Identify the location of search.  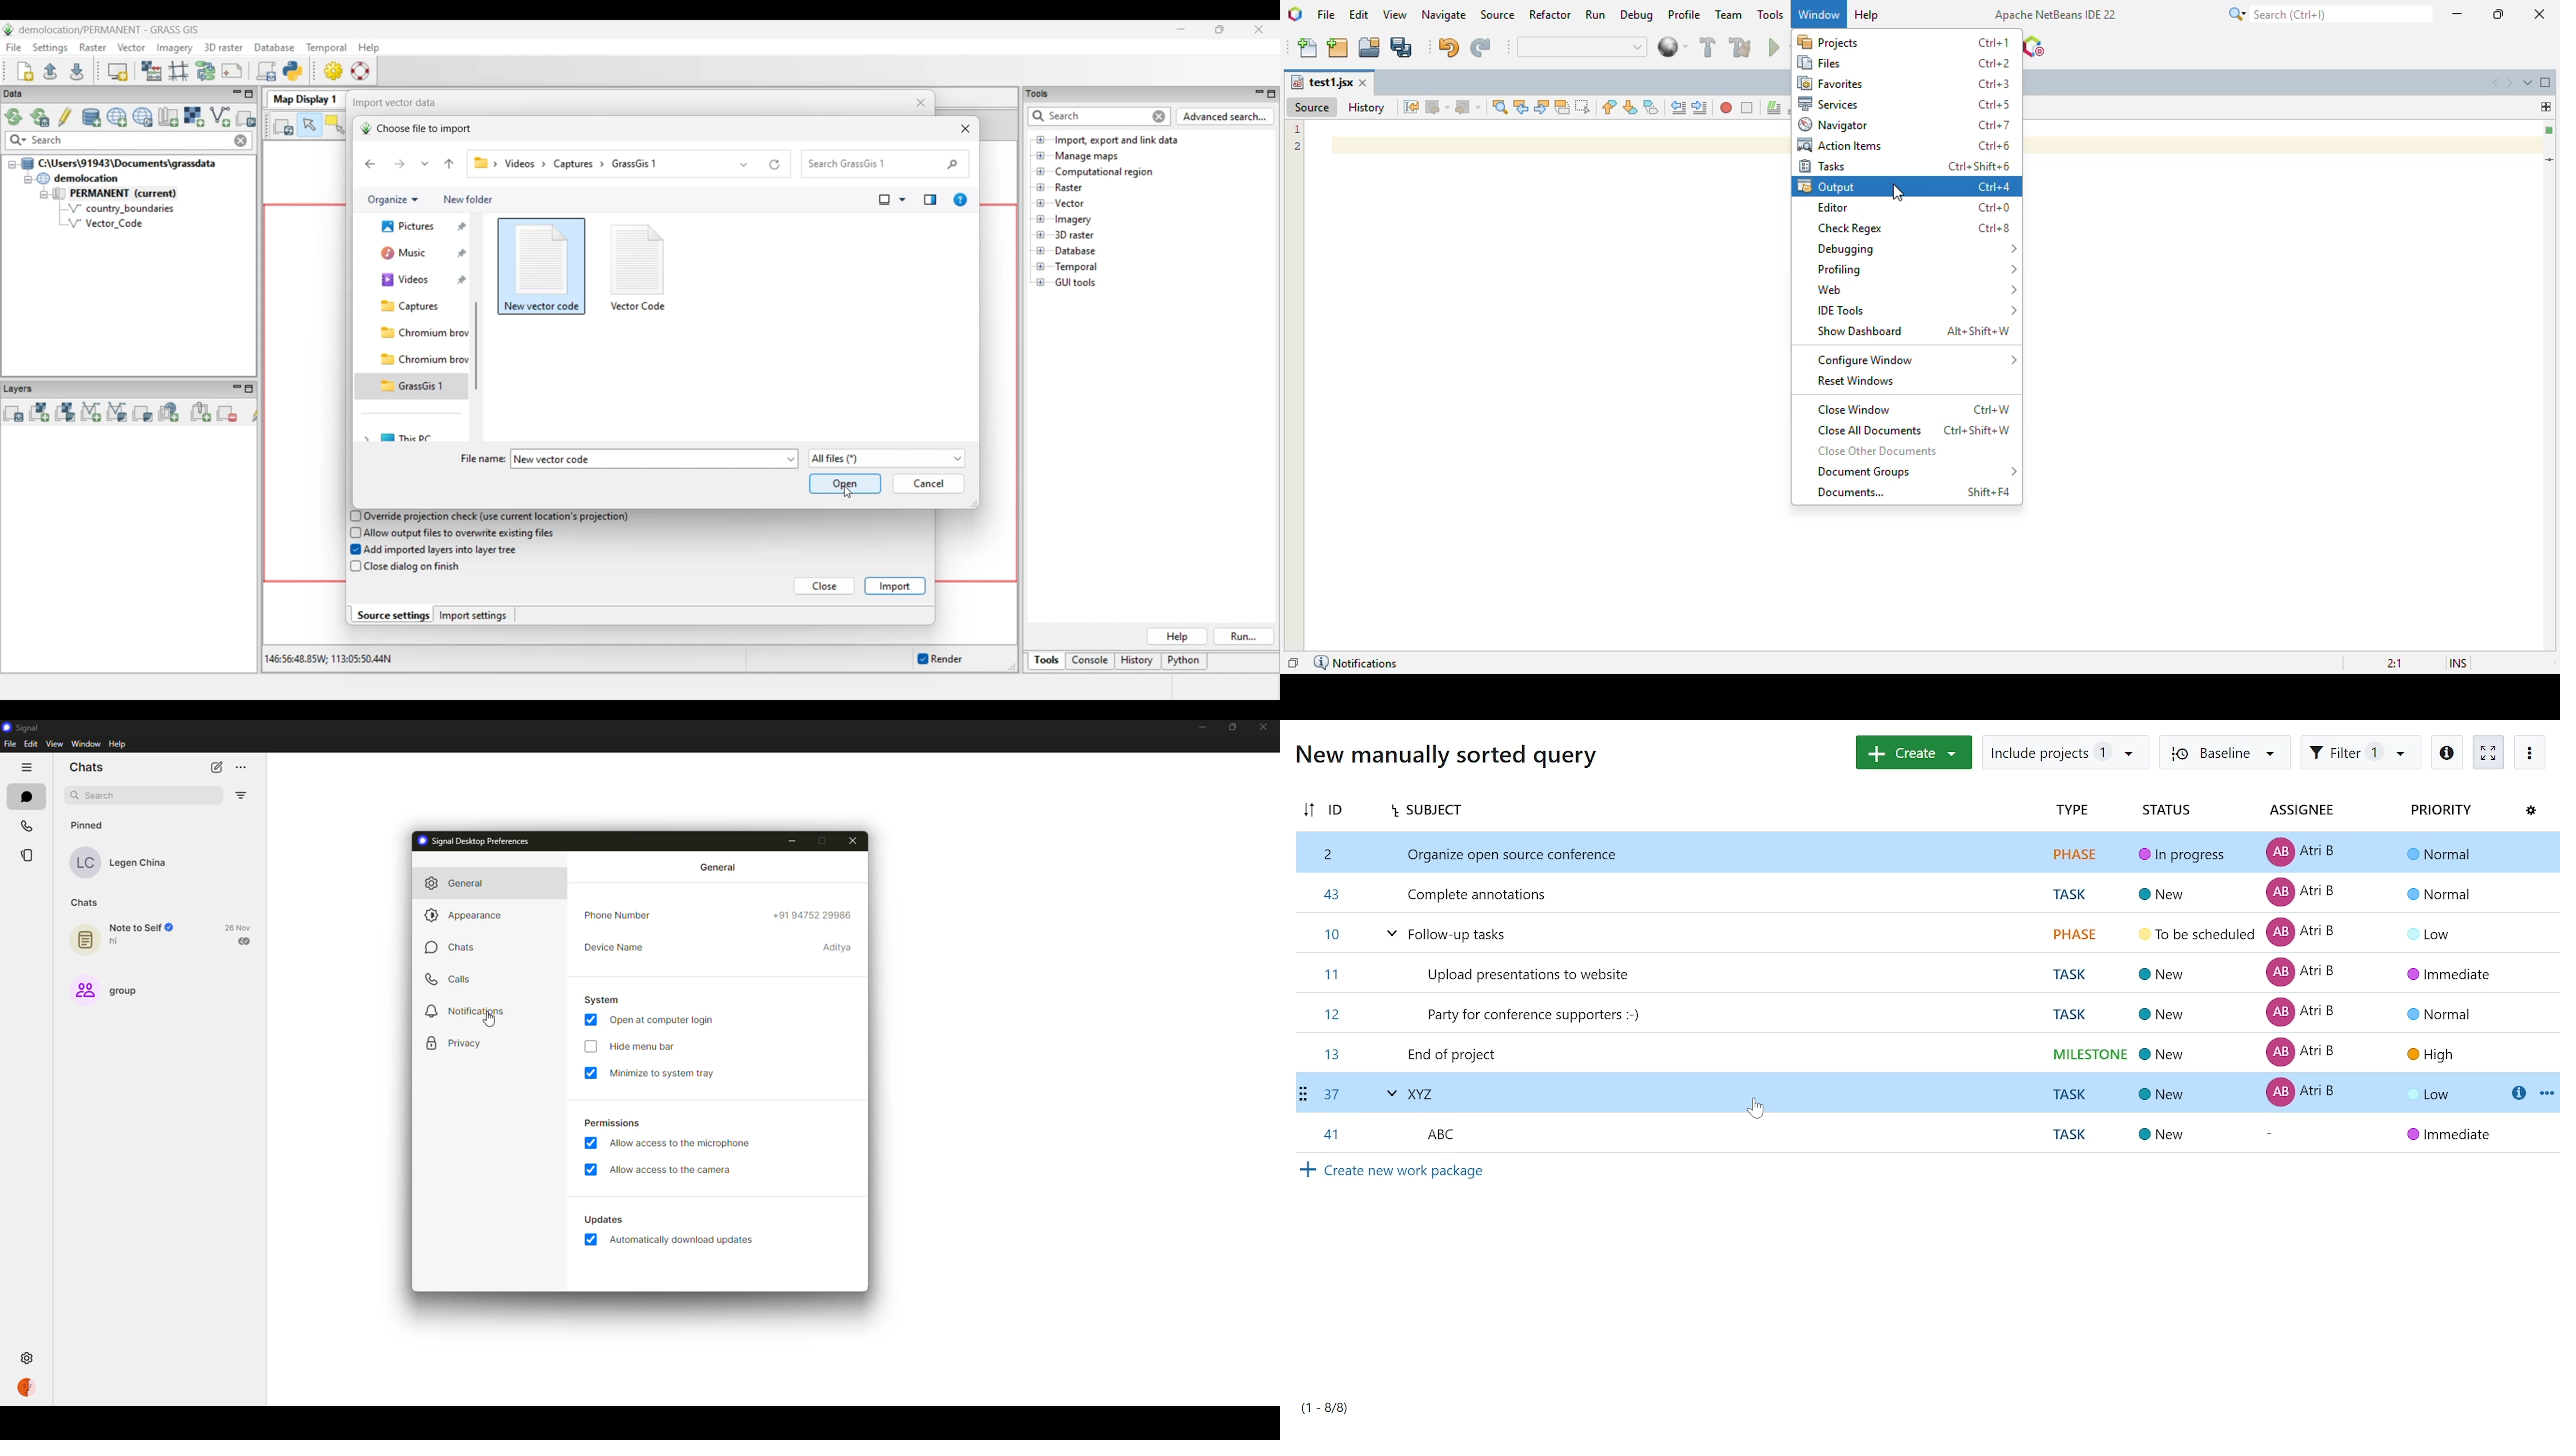
(103, 795).